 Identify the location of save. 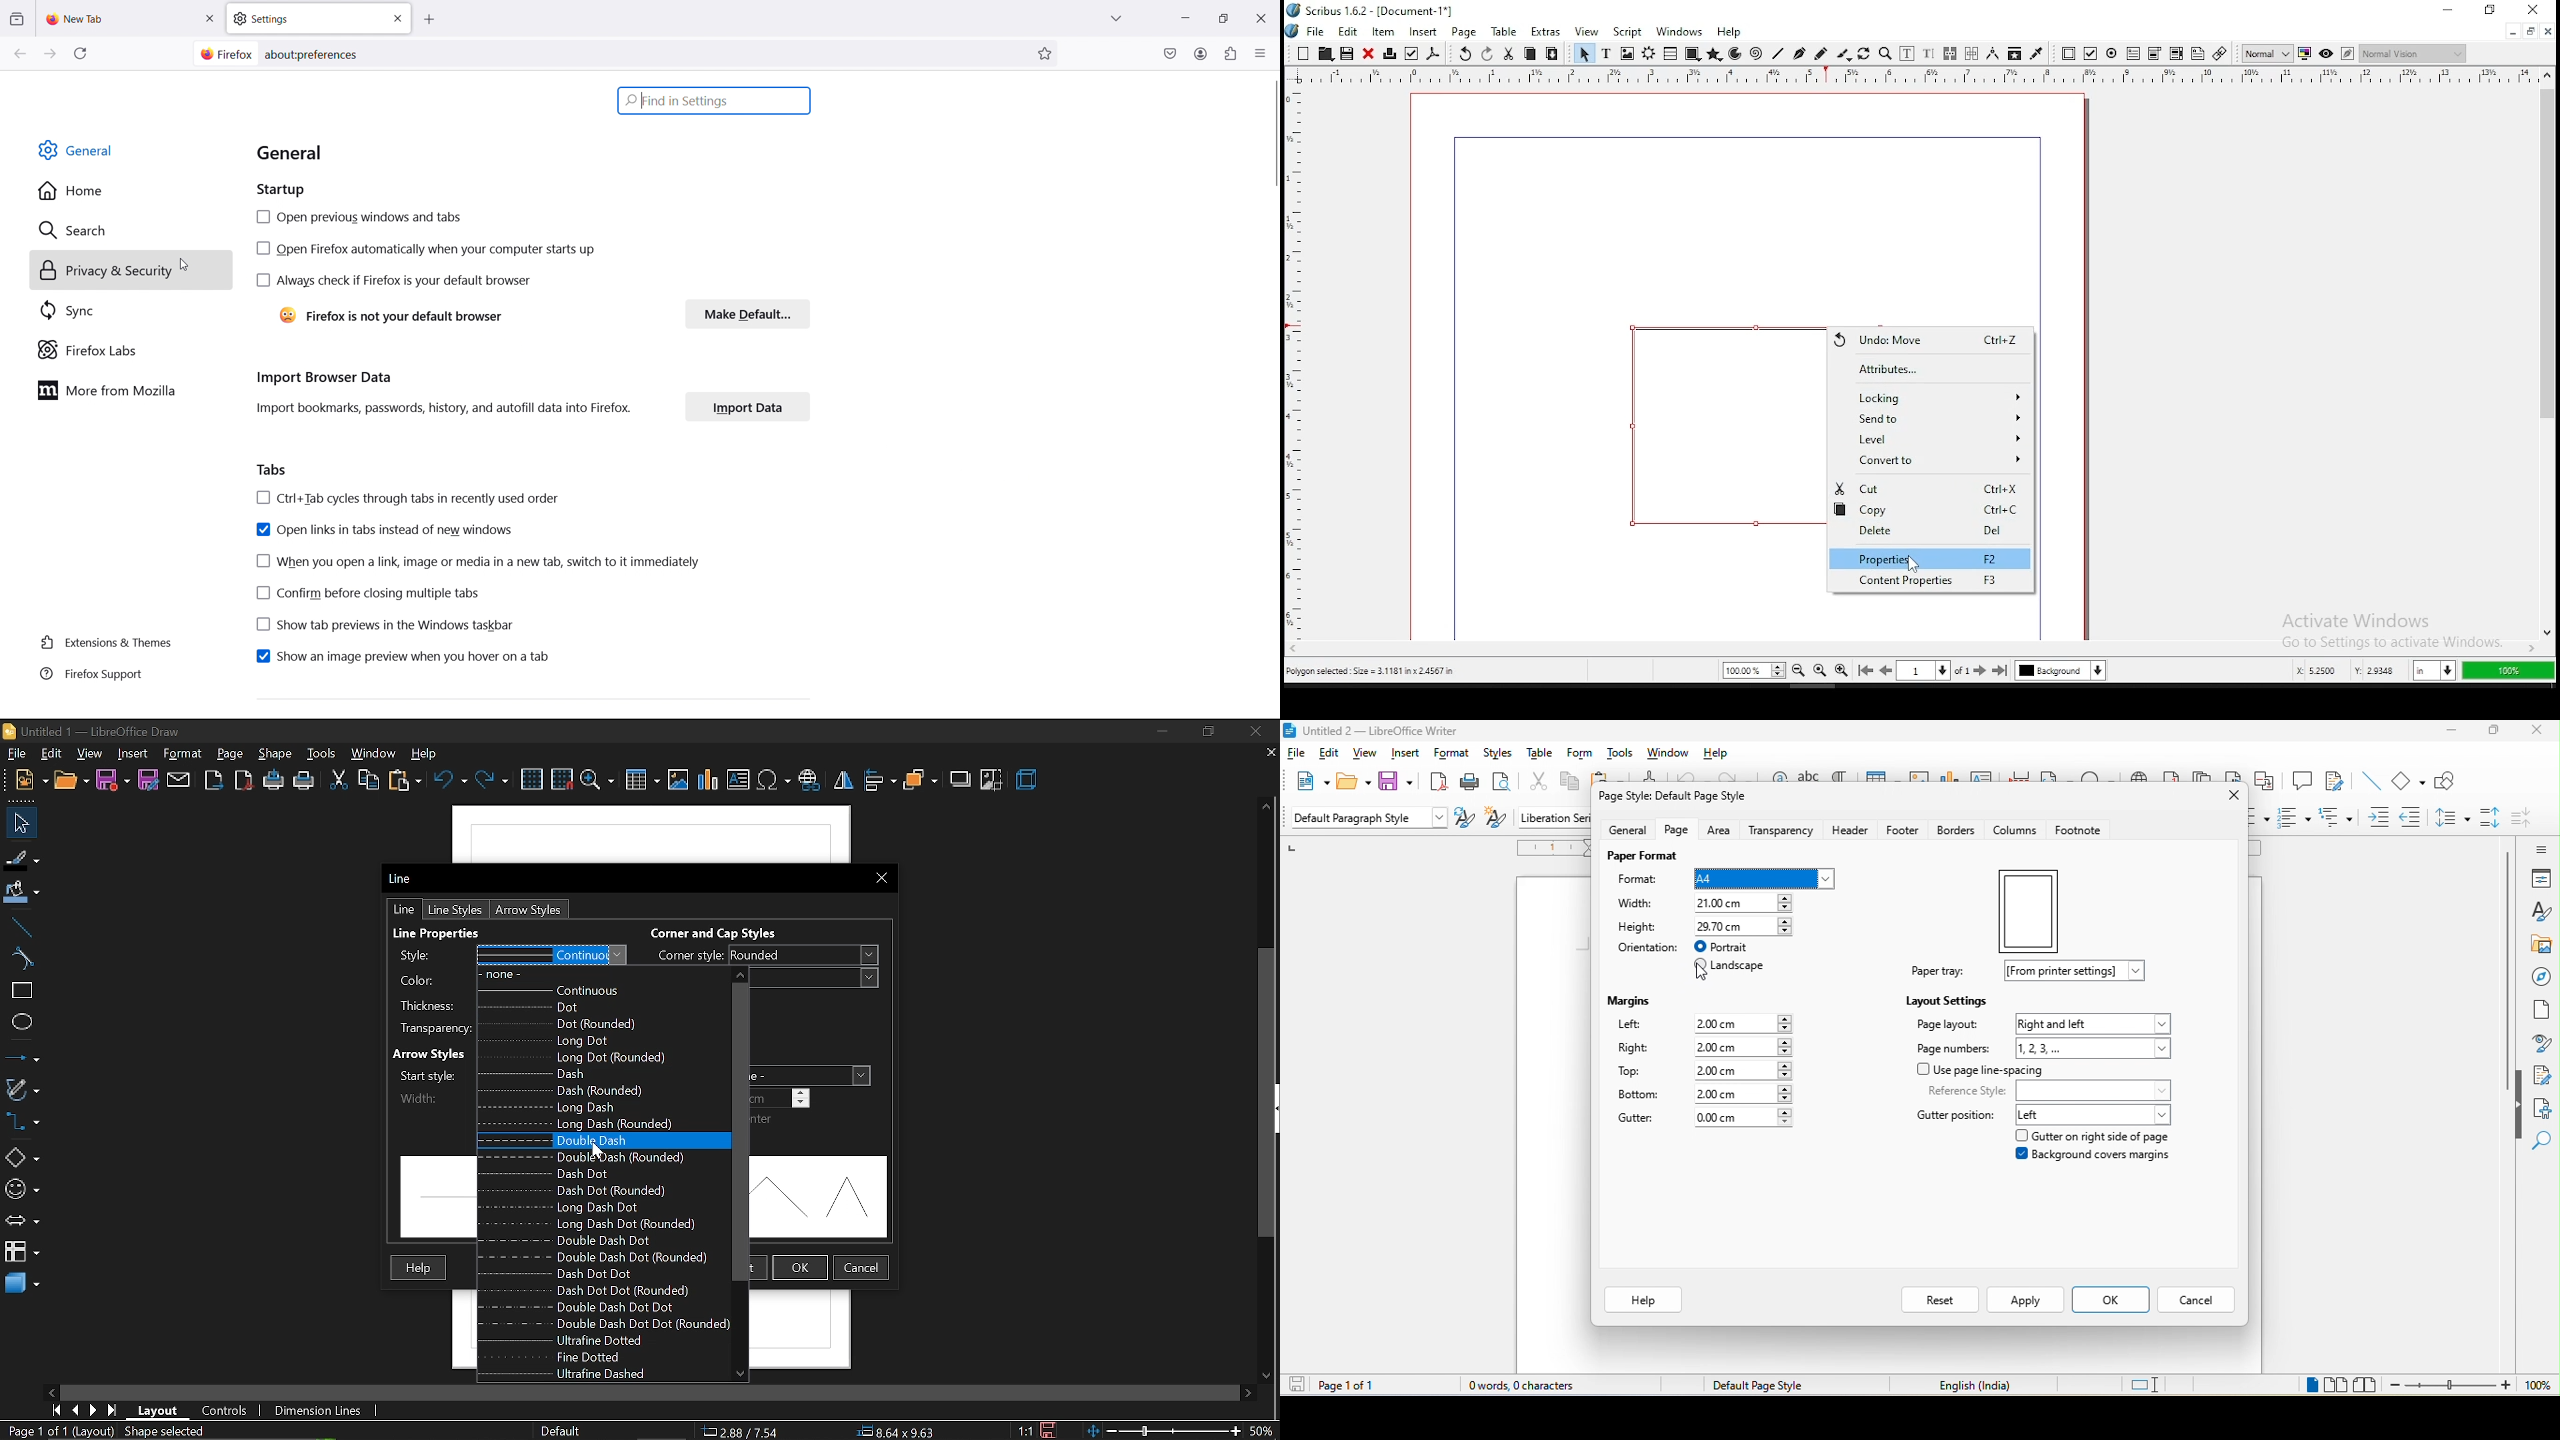
(1052, 1429).